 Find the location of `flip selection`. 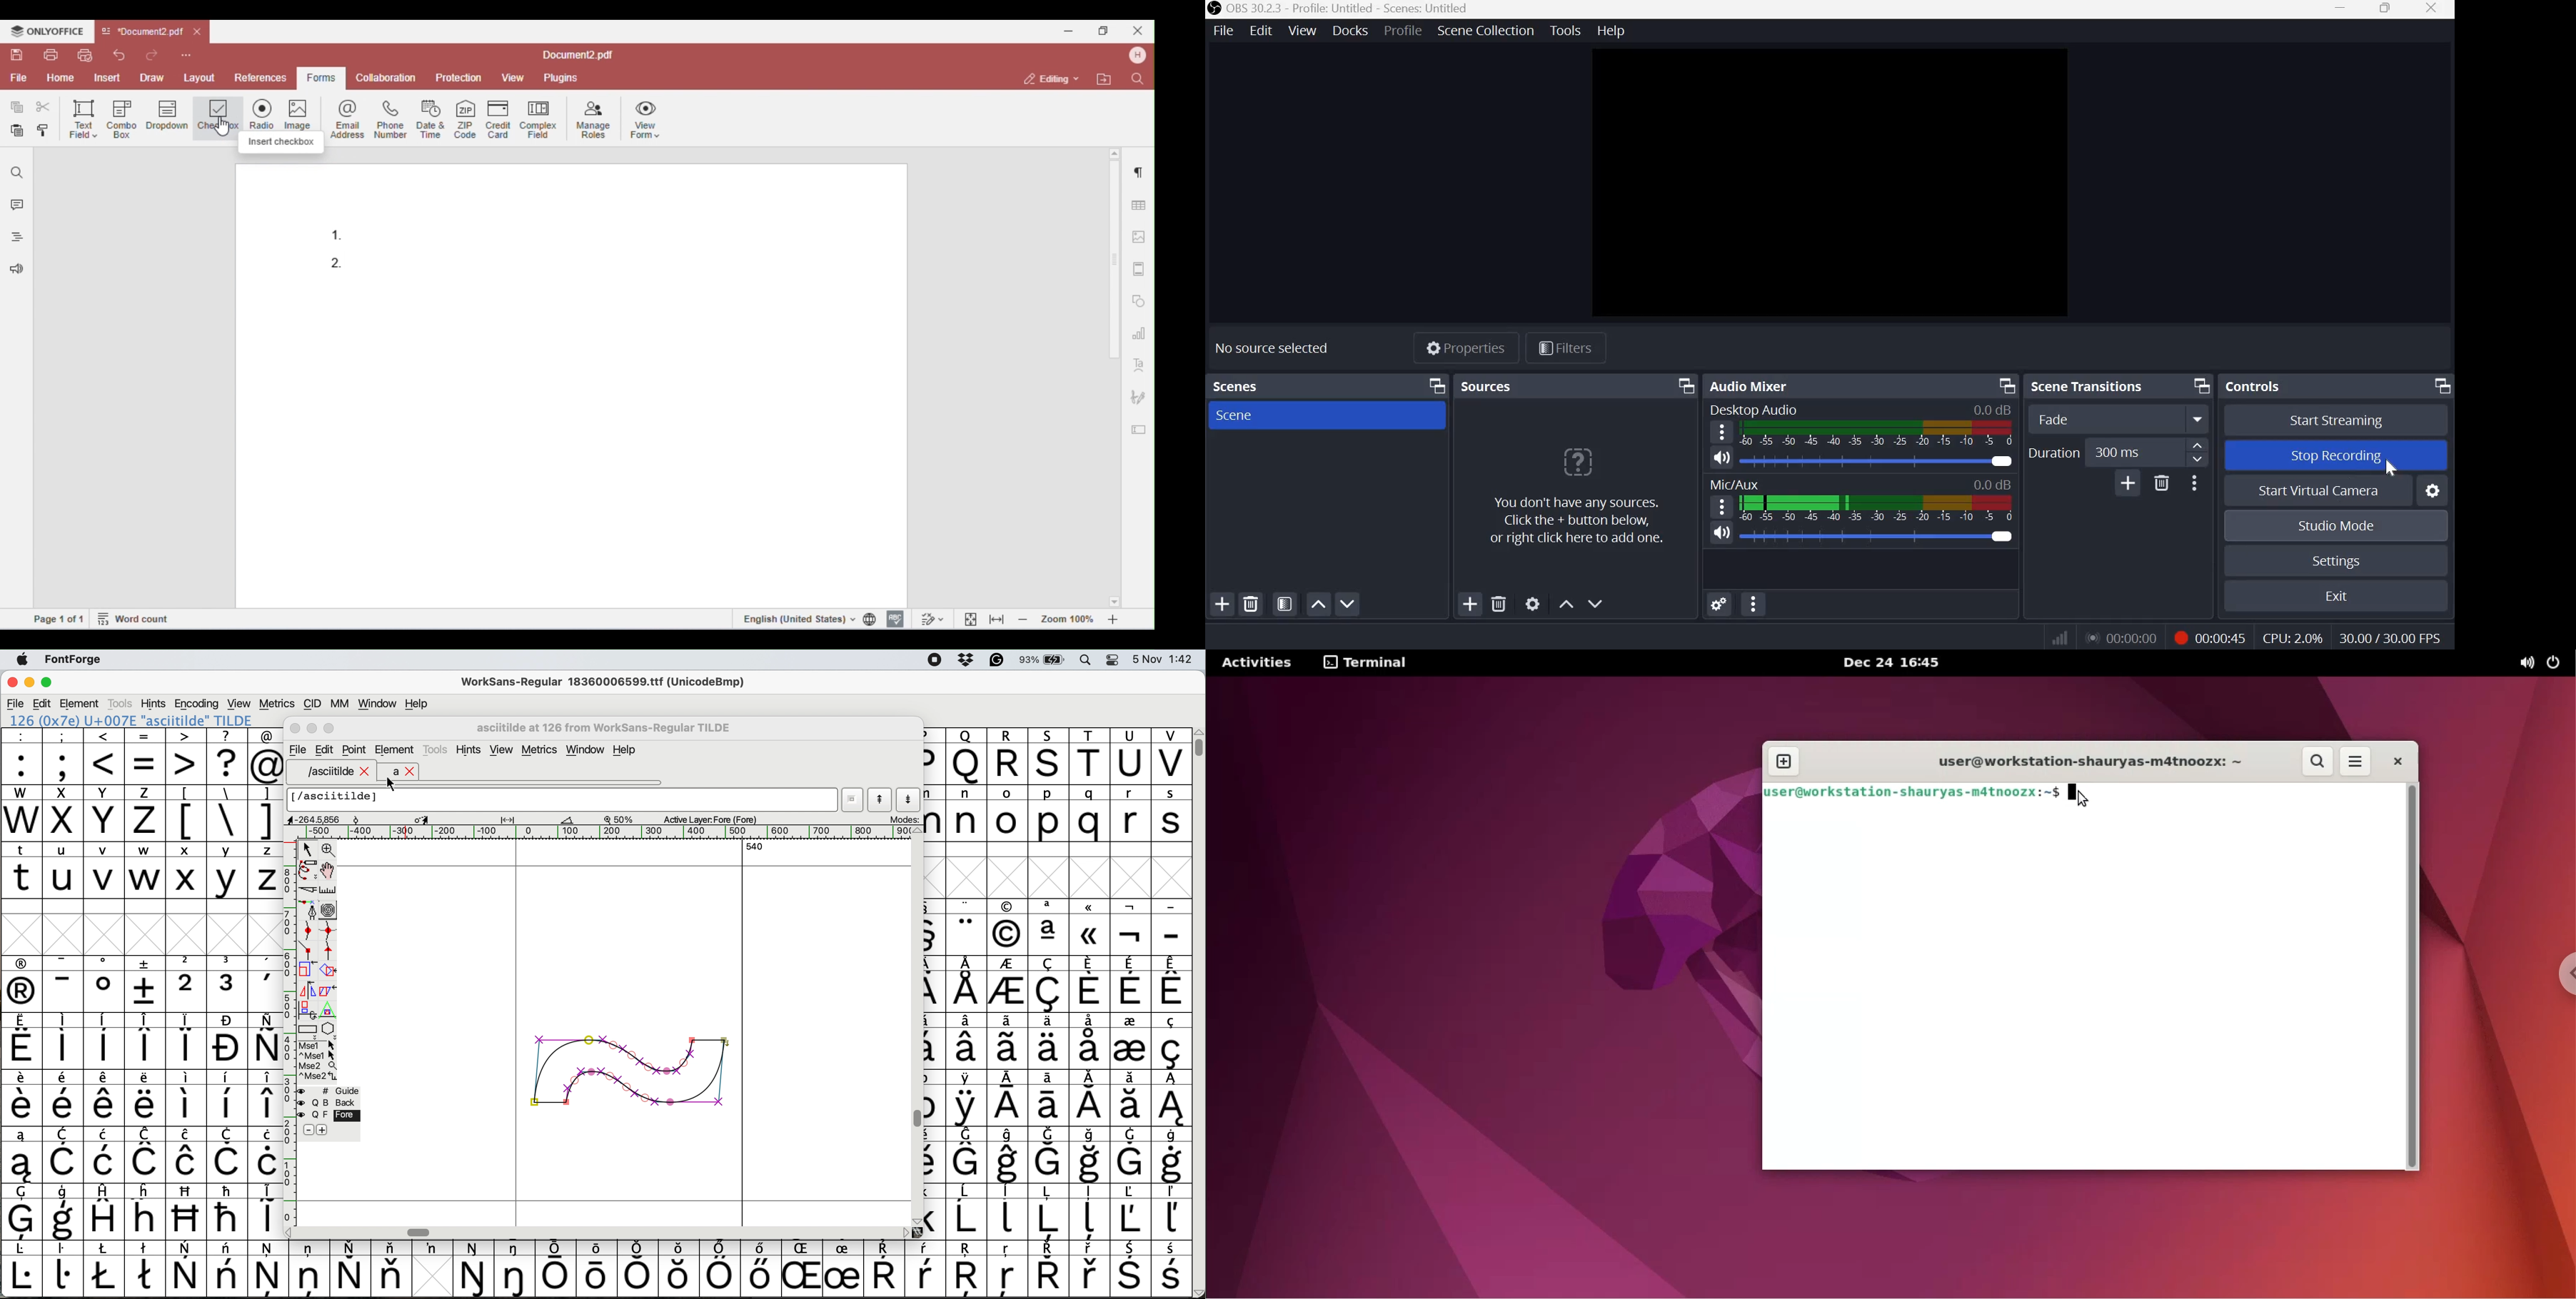

flip selection is located at coordinates (308, 989).